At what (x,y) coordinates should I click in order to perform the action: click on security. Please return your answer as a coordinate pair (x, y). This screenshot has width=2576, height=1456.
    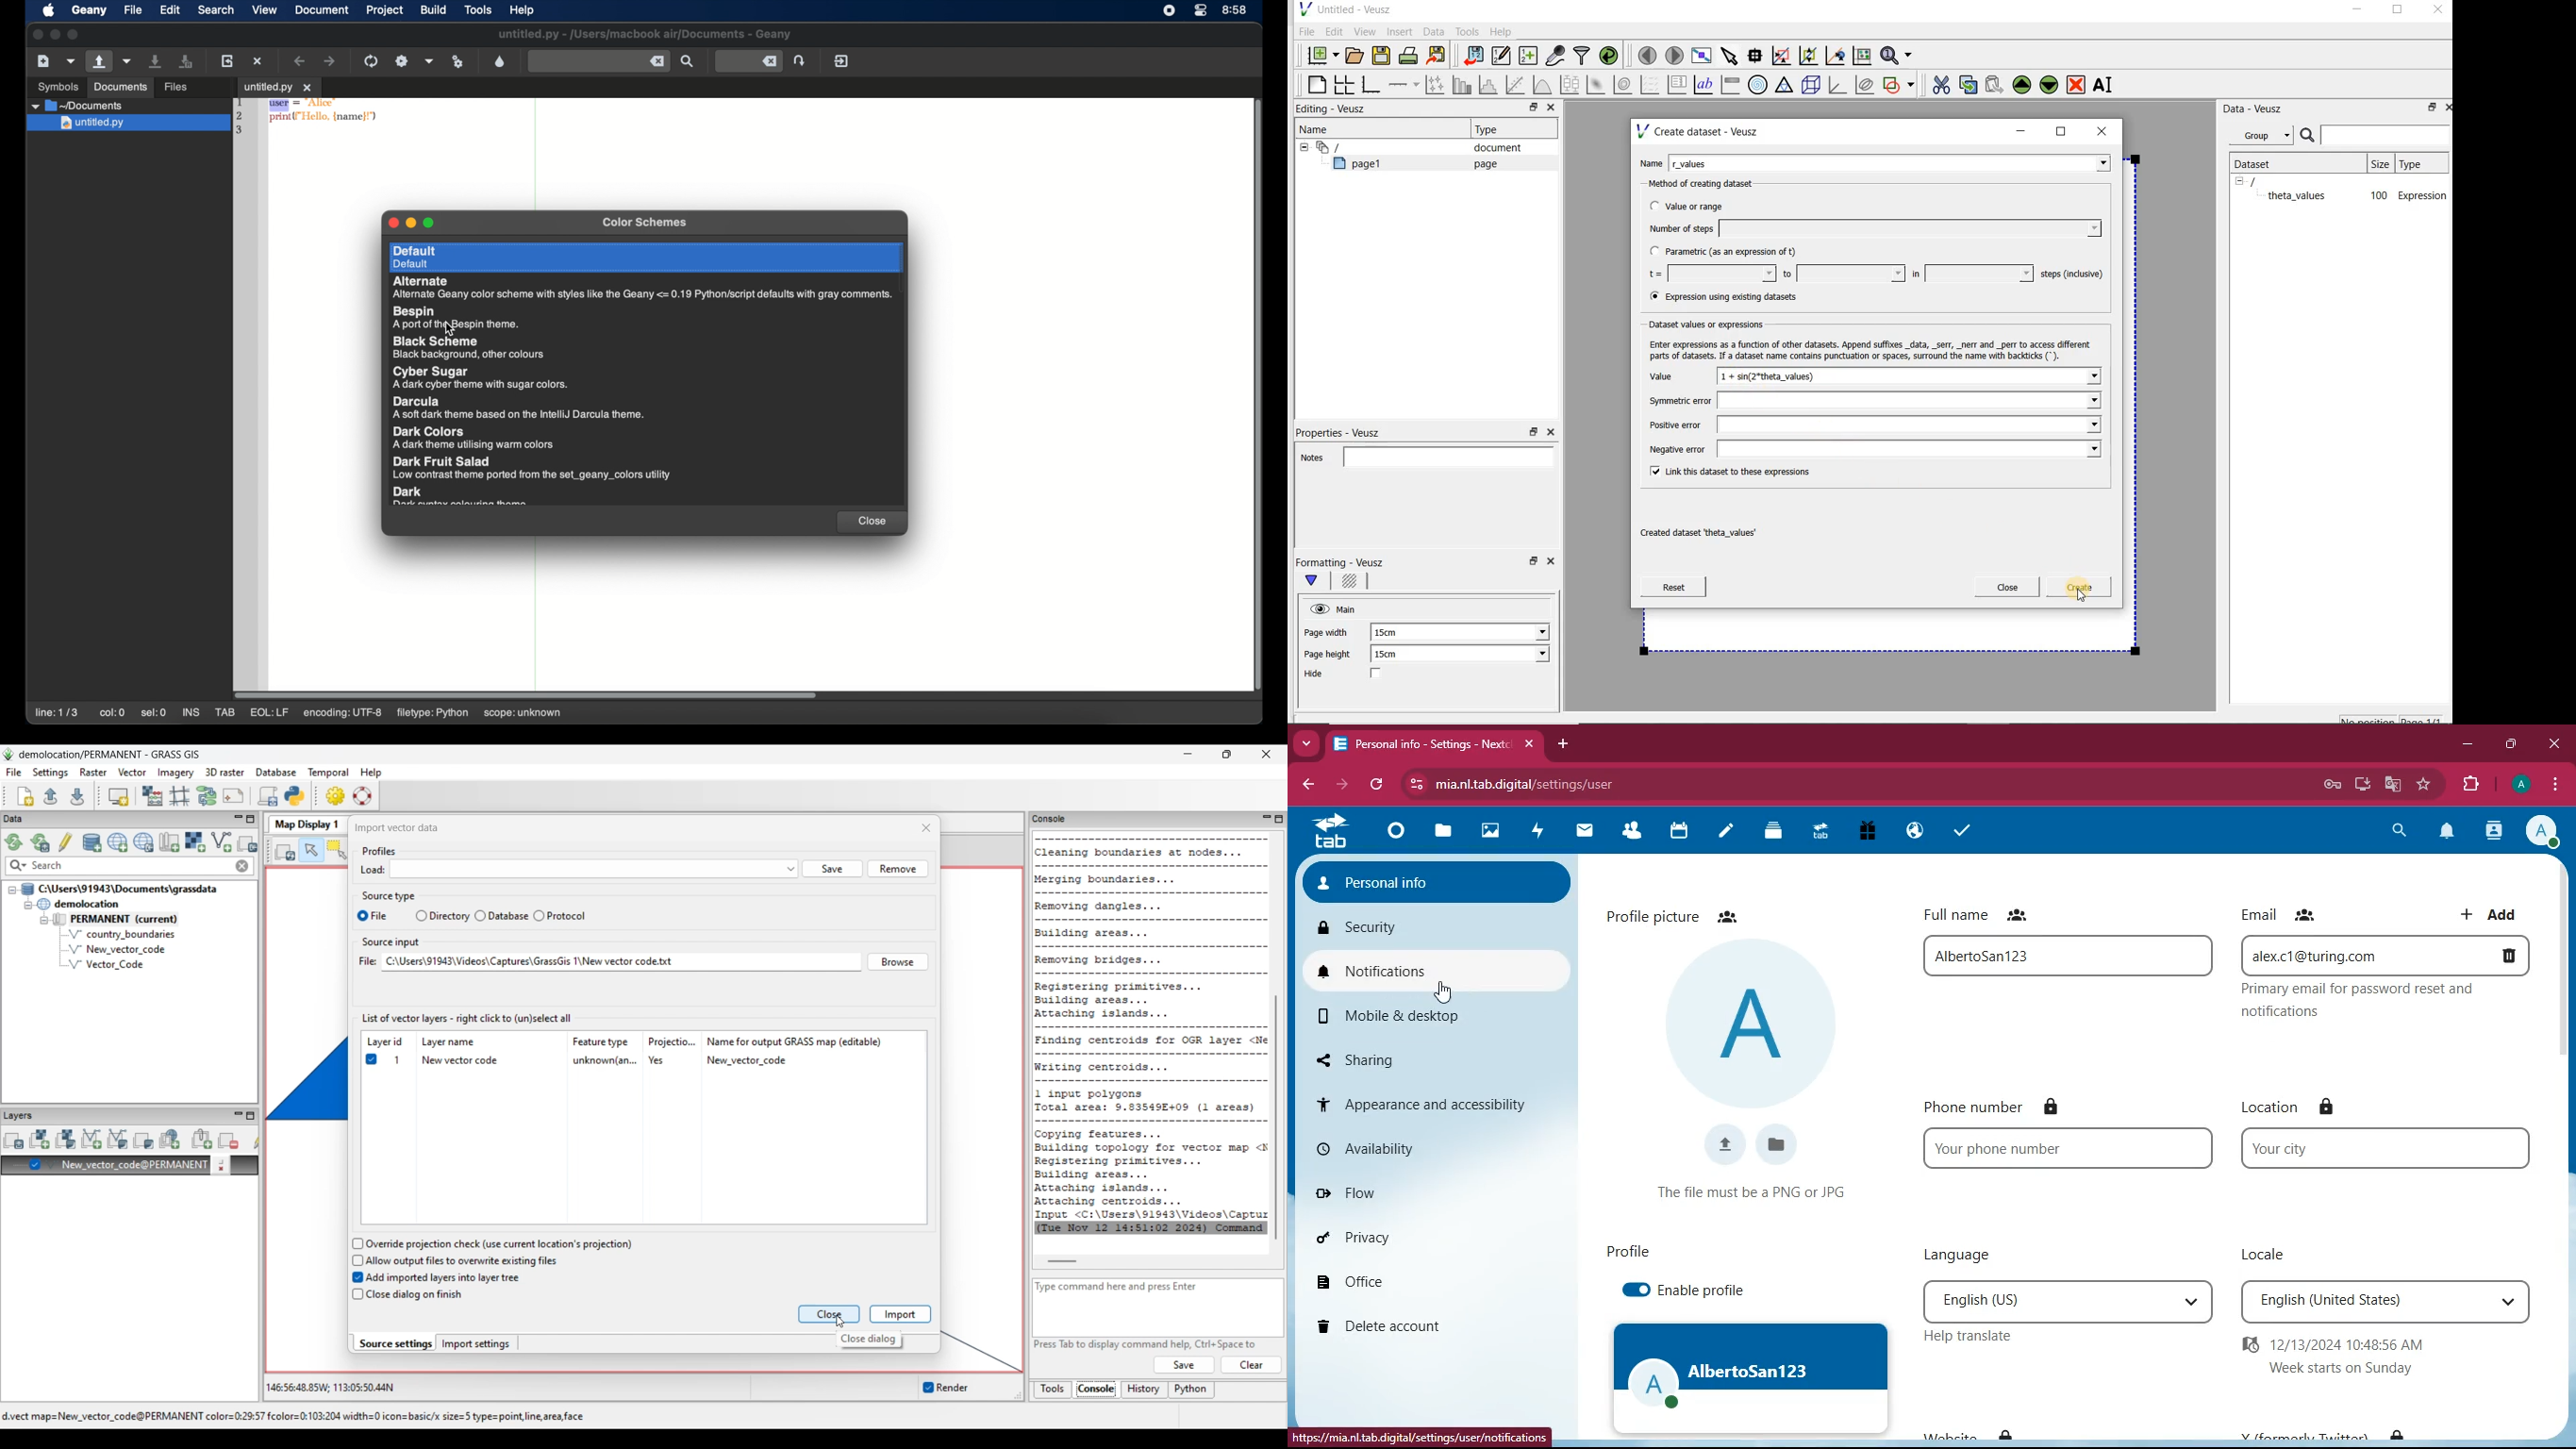
    Looking at the image, I should click on (1437, 925).